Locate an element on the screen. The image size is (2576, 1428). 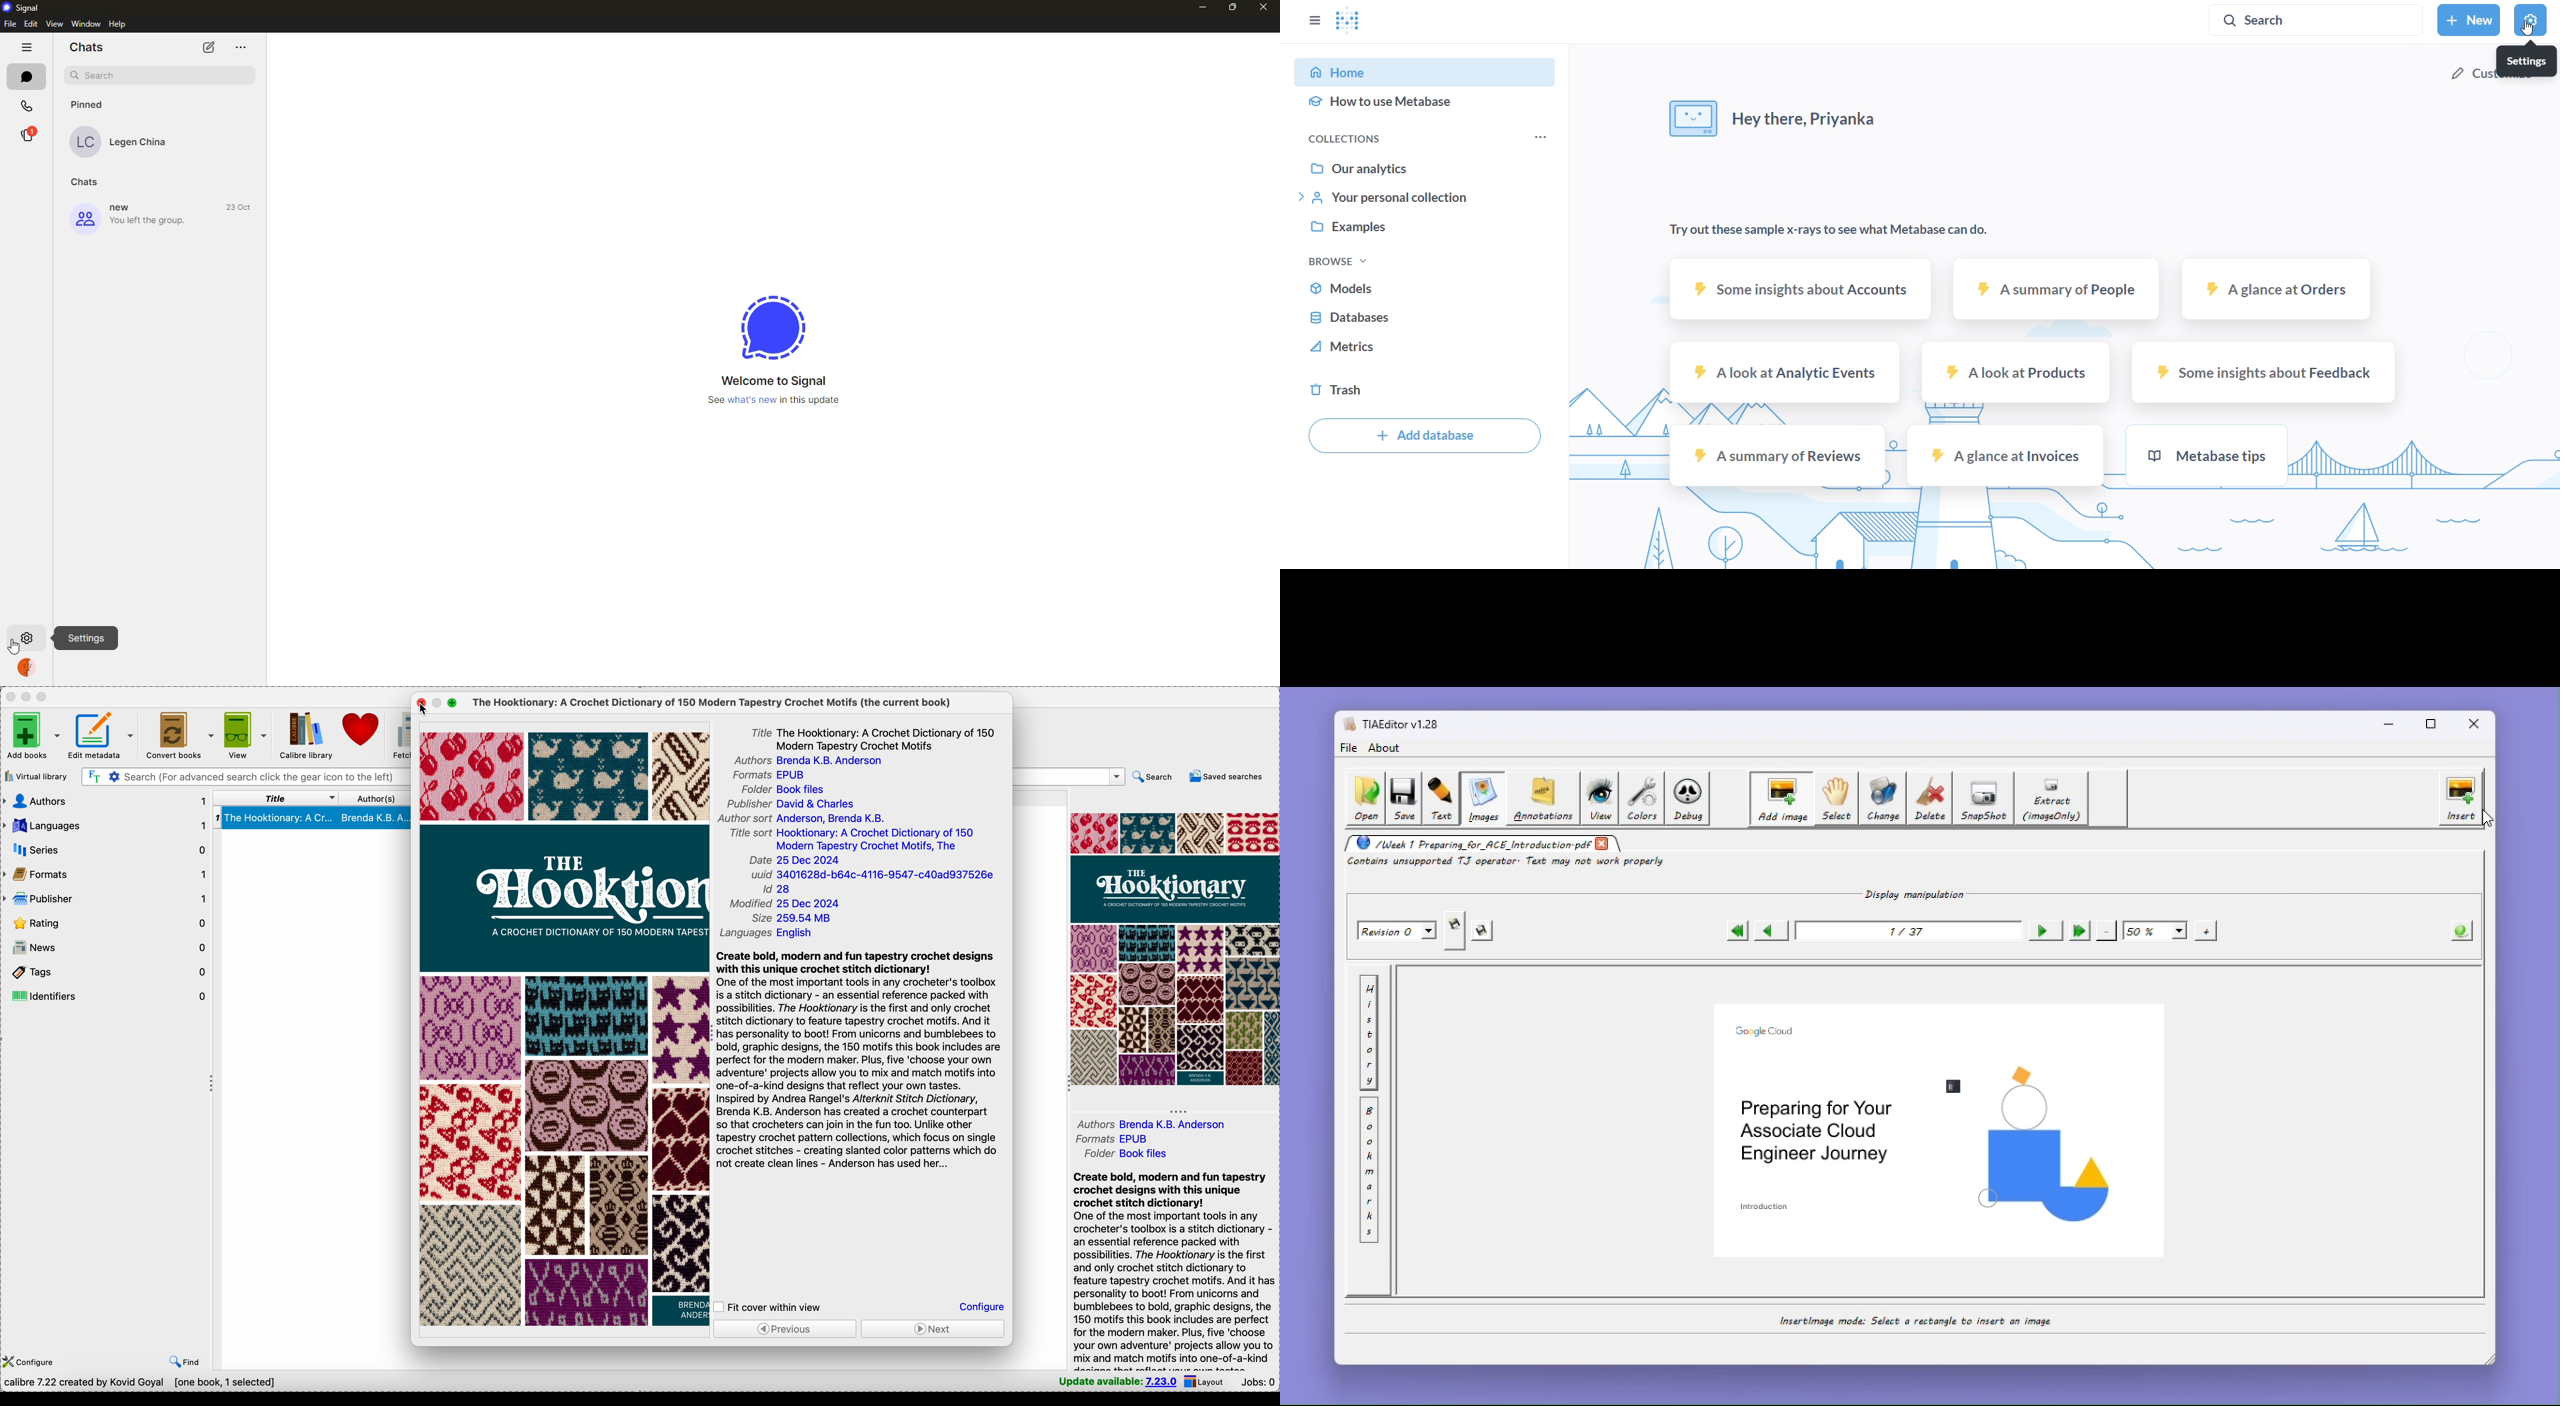
search bar is located at coordinates (245, 778).